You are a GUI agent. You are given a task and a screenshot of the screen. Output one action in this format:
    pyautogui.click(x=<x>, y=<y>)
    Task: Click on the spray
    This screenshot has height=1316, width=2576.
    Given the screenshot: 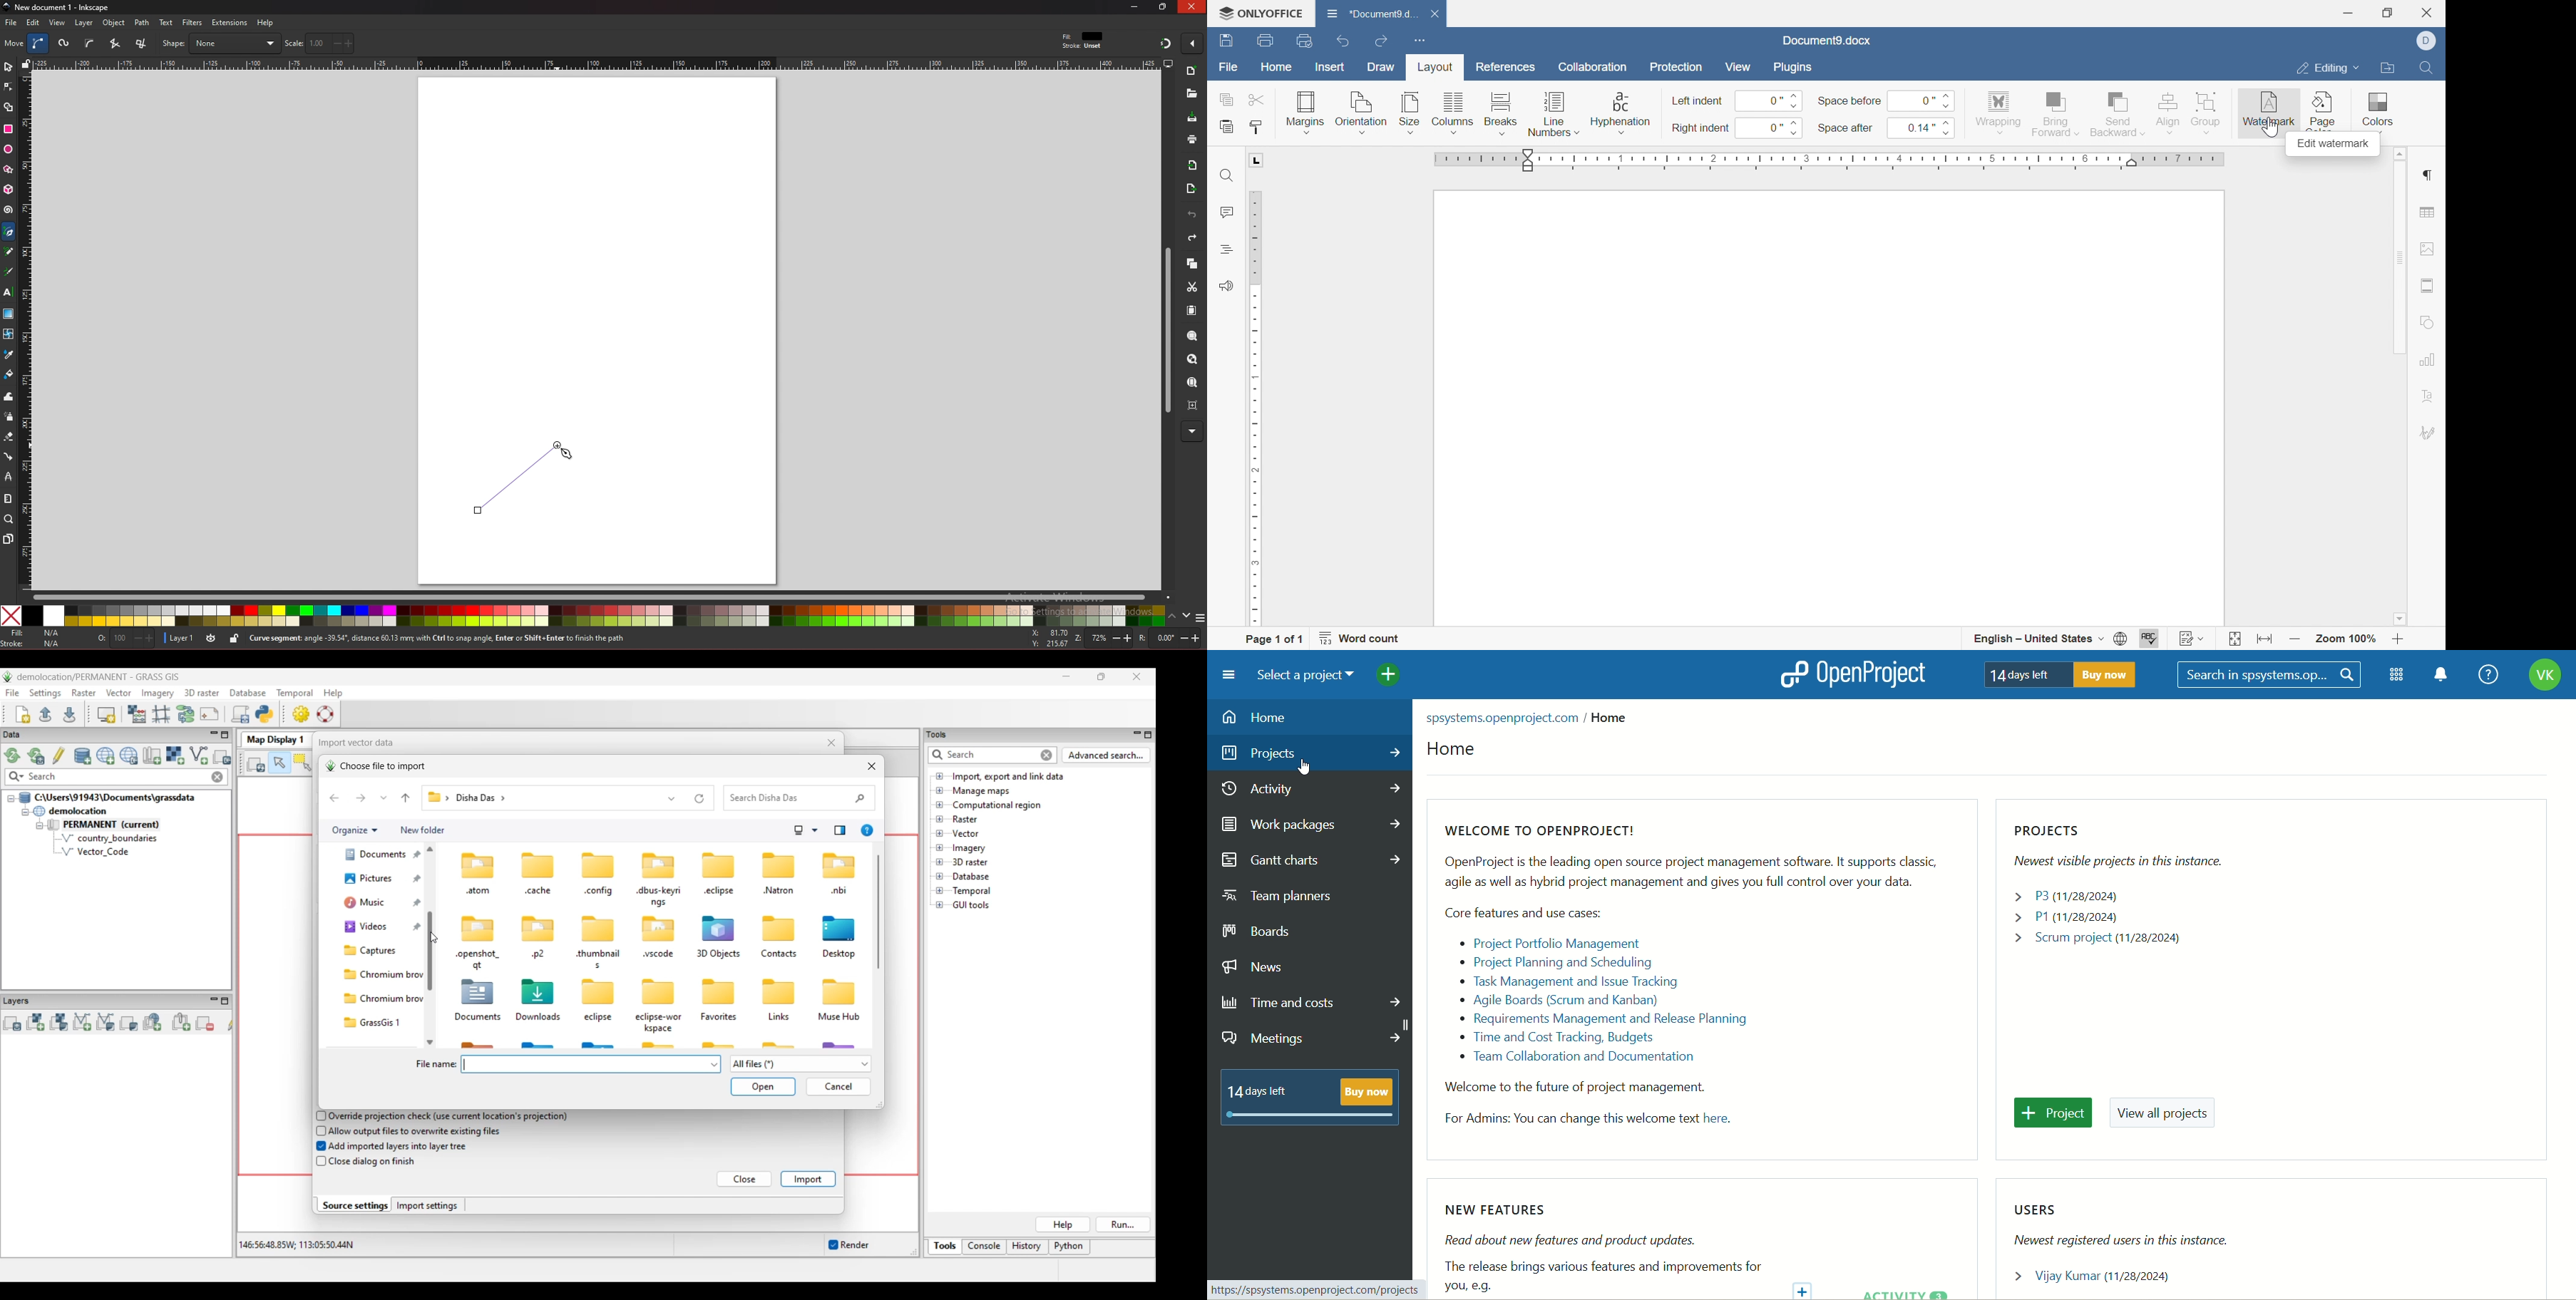 What is the action you would take?
    pyautogui.click(x=8, y=417)
    